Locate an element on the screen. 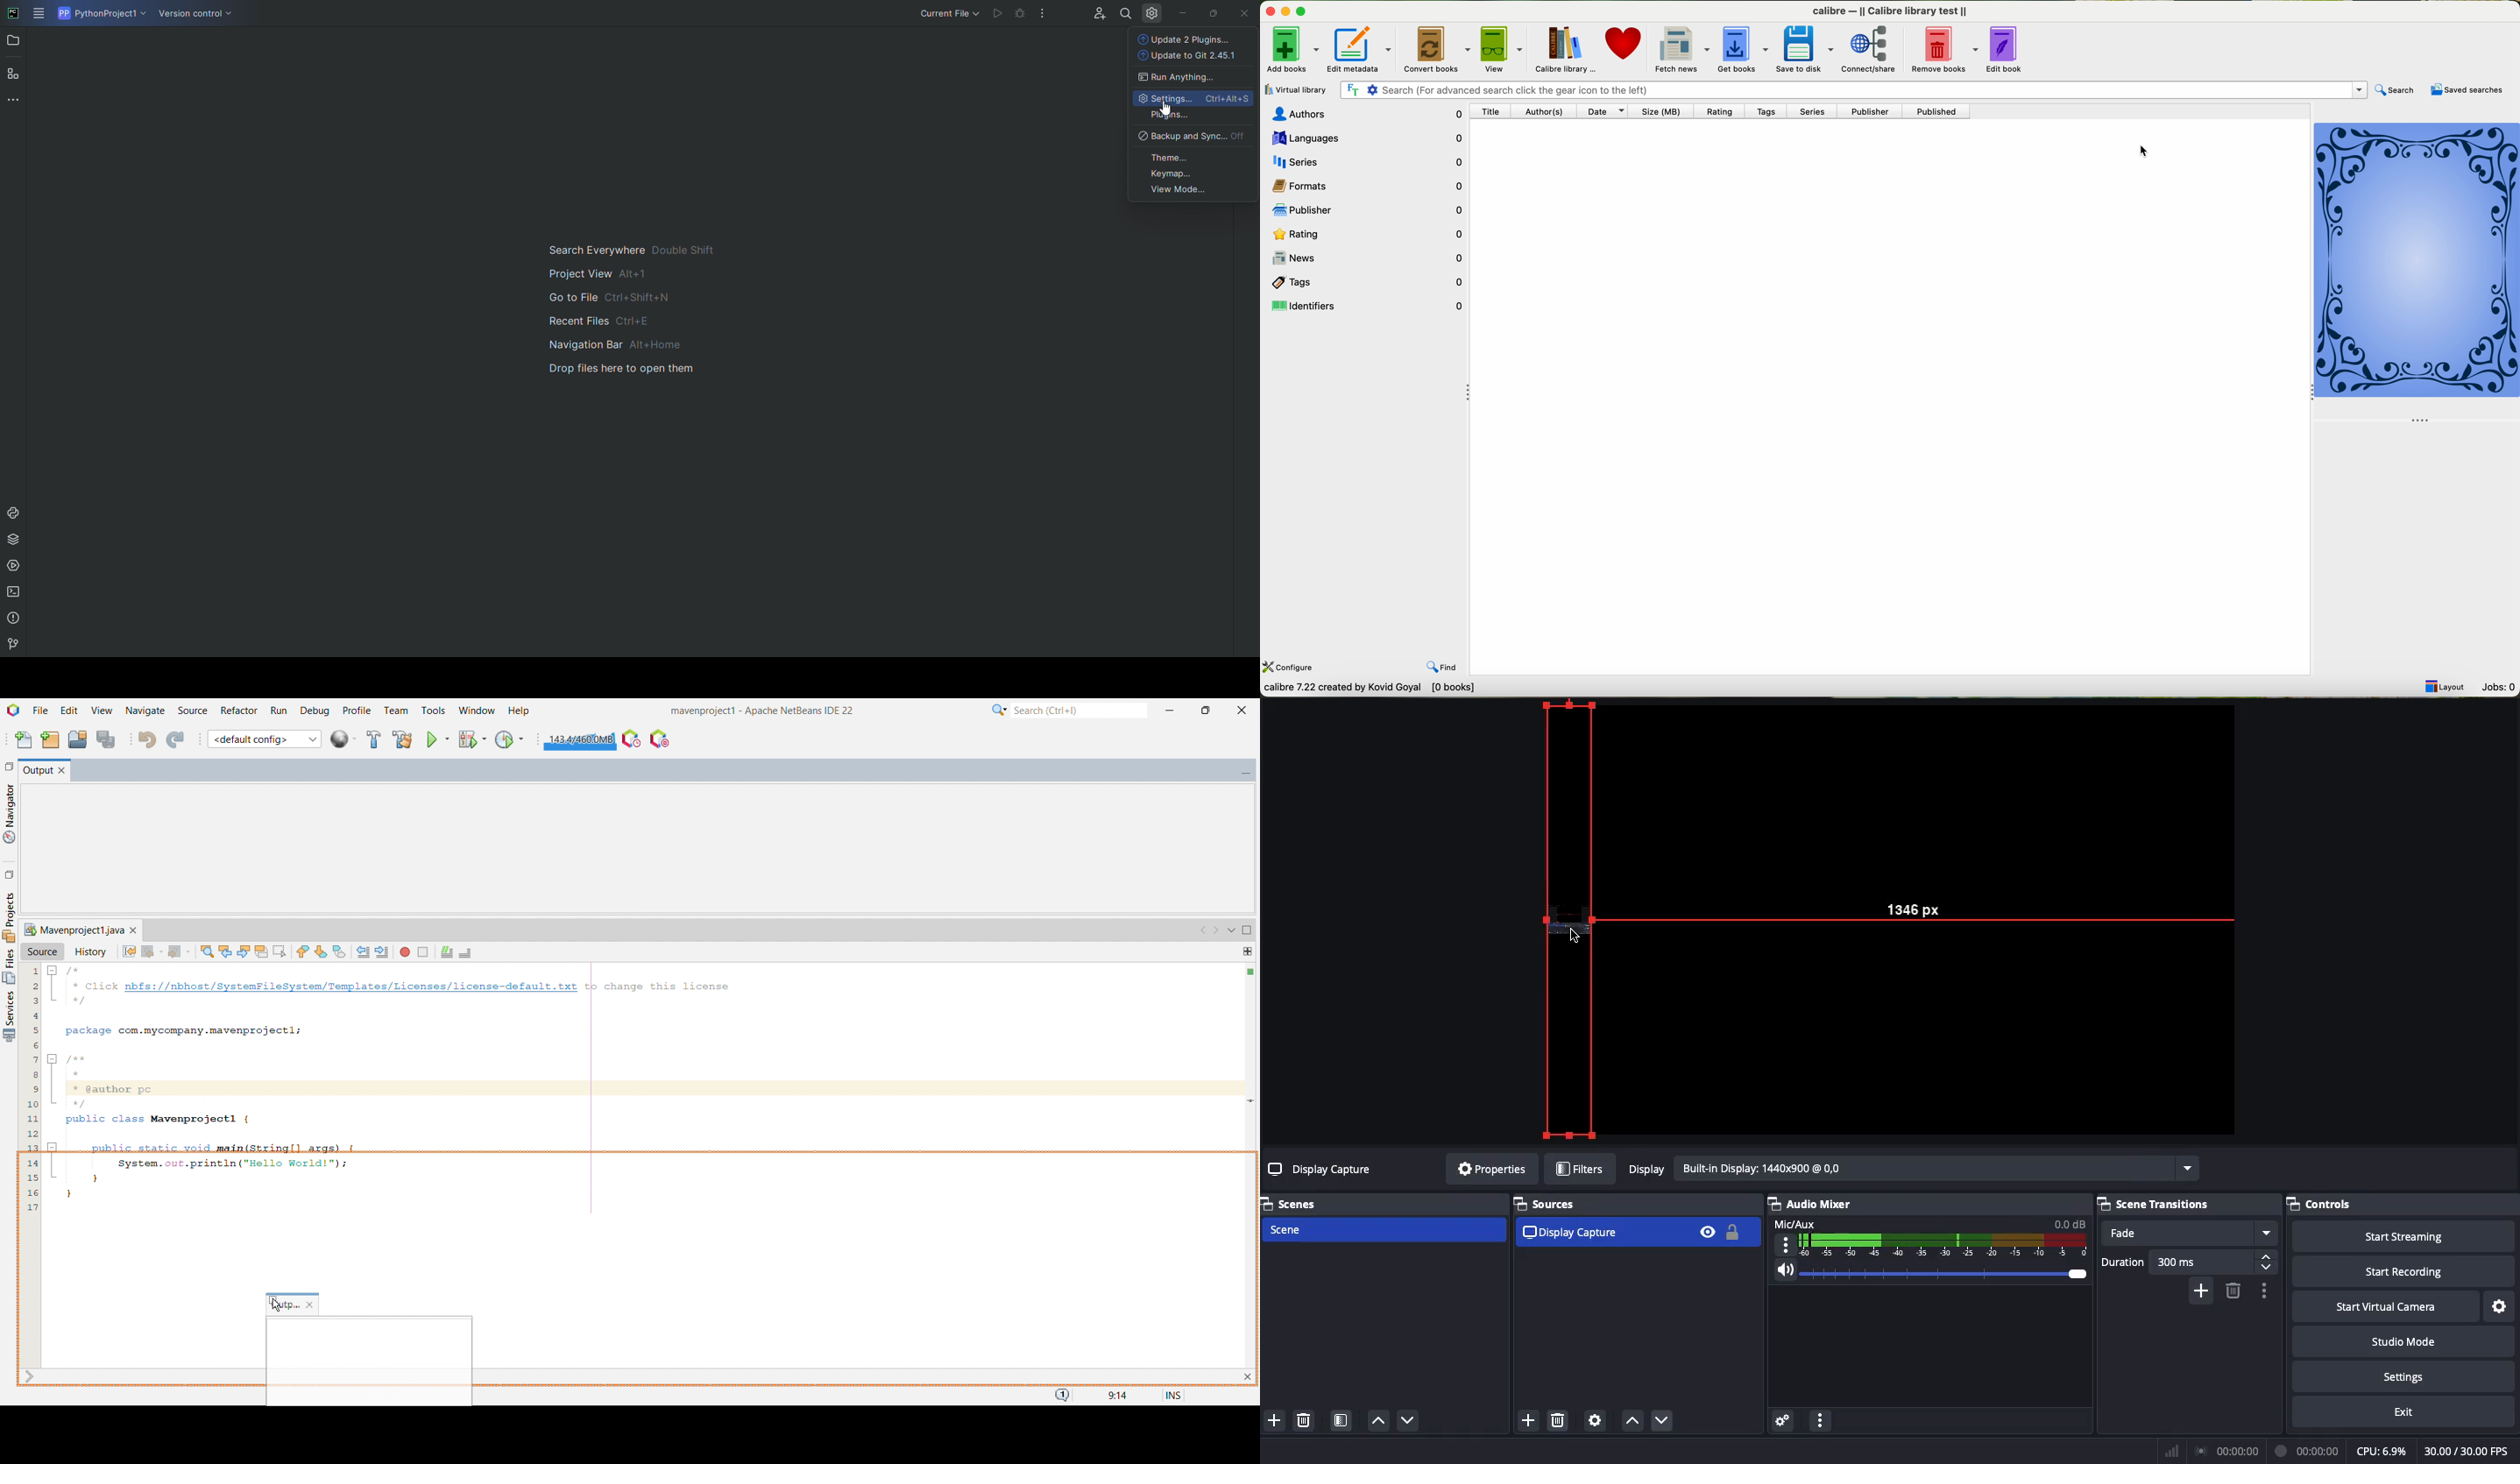 The image size is (2520, 1484). Start streaming is located at coordinates (2405, 1234).